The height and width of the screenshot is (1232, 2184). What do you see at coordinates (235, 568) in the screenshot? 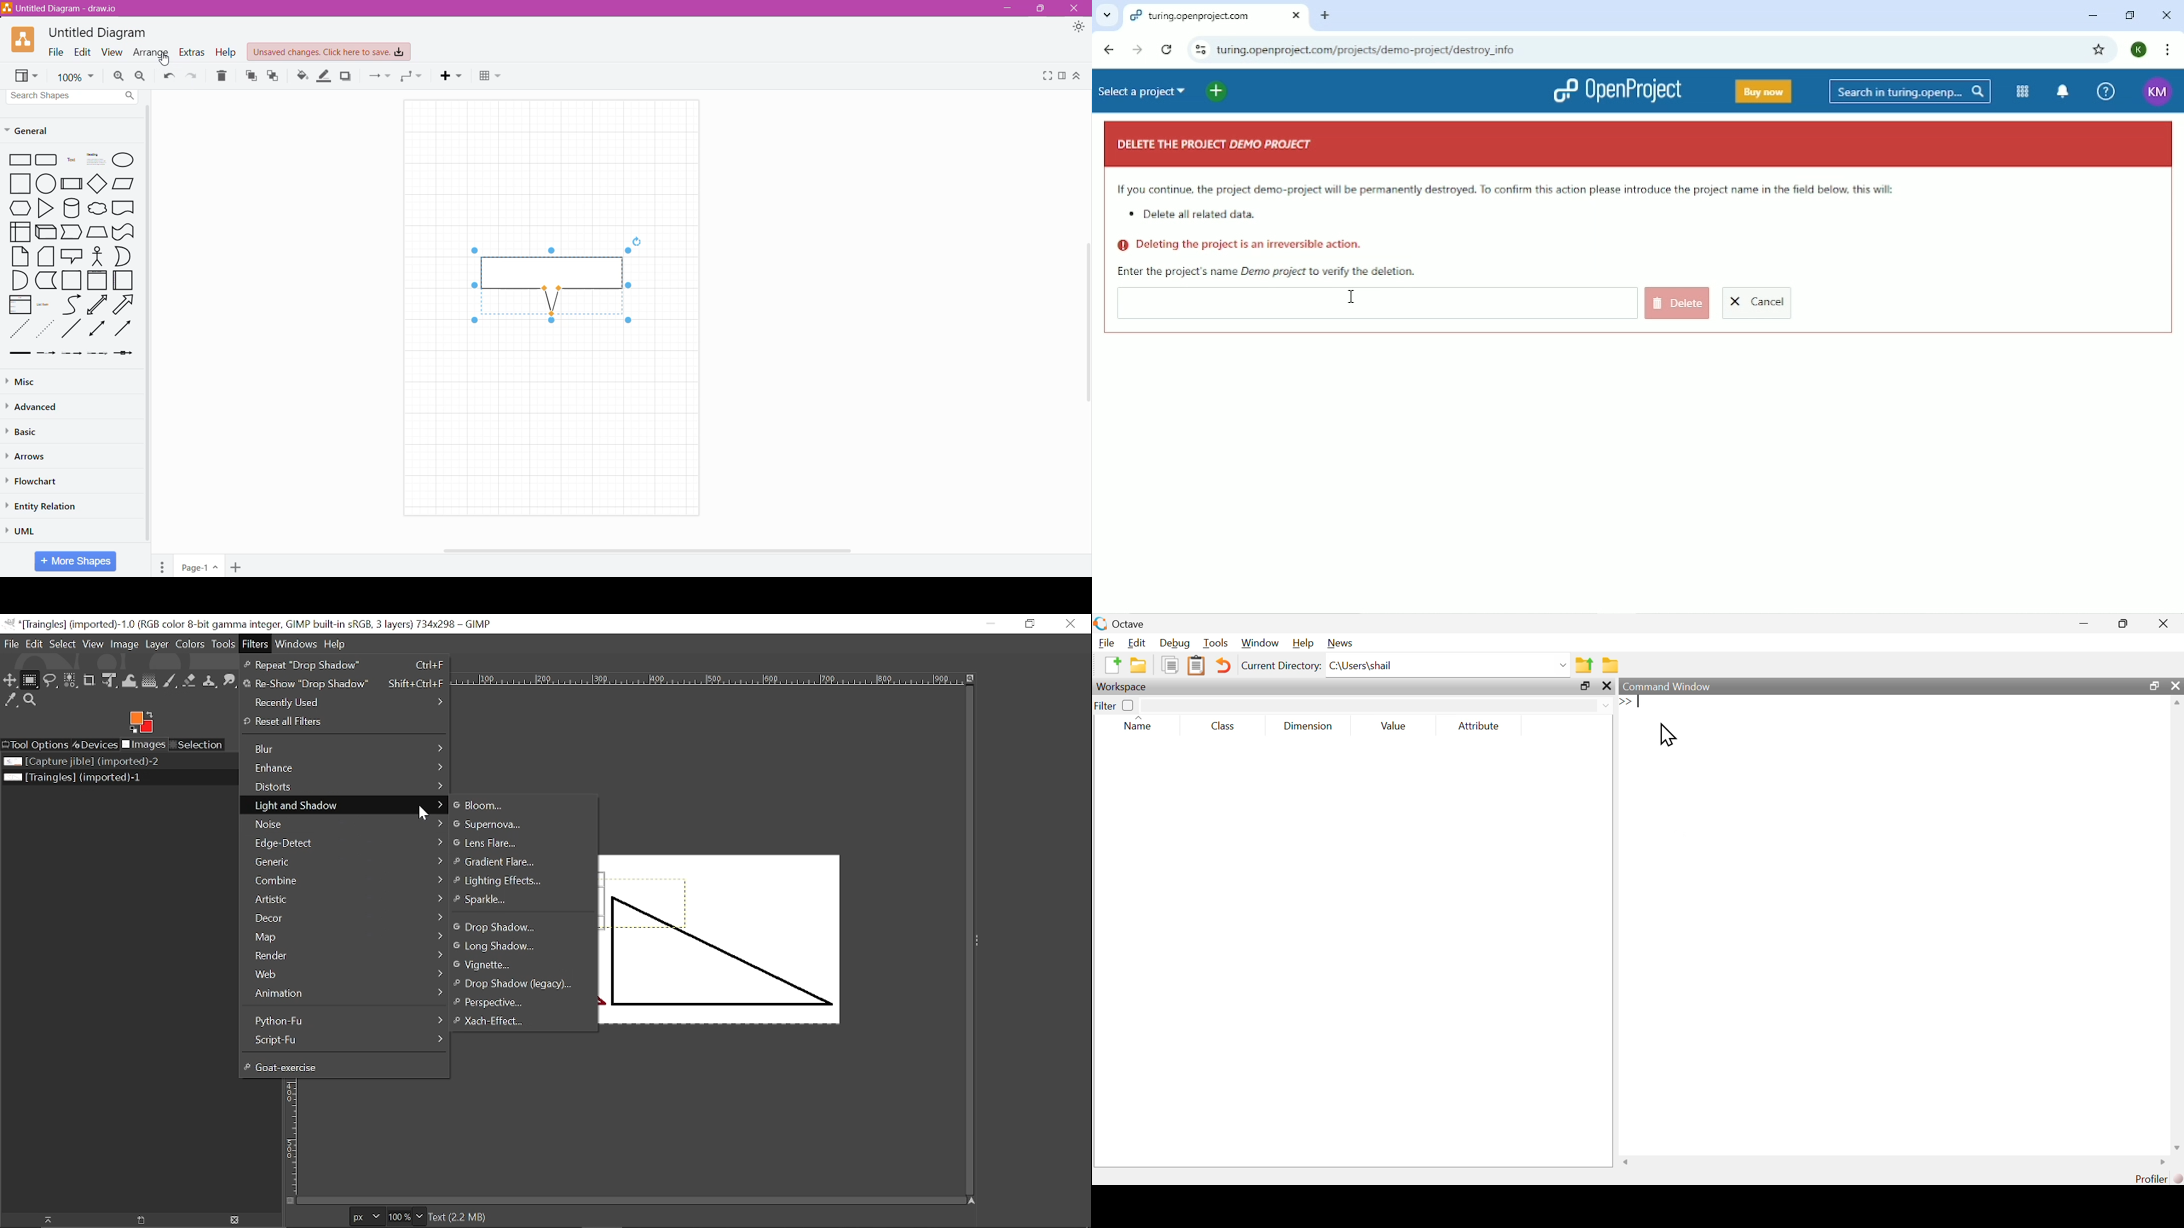
I see `Add Page` at bounding box center [235, 568].